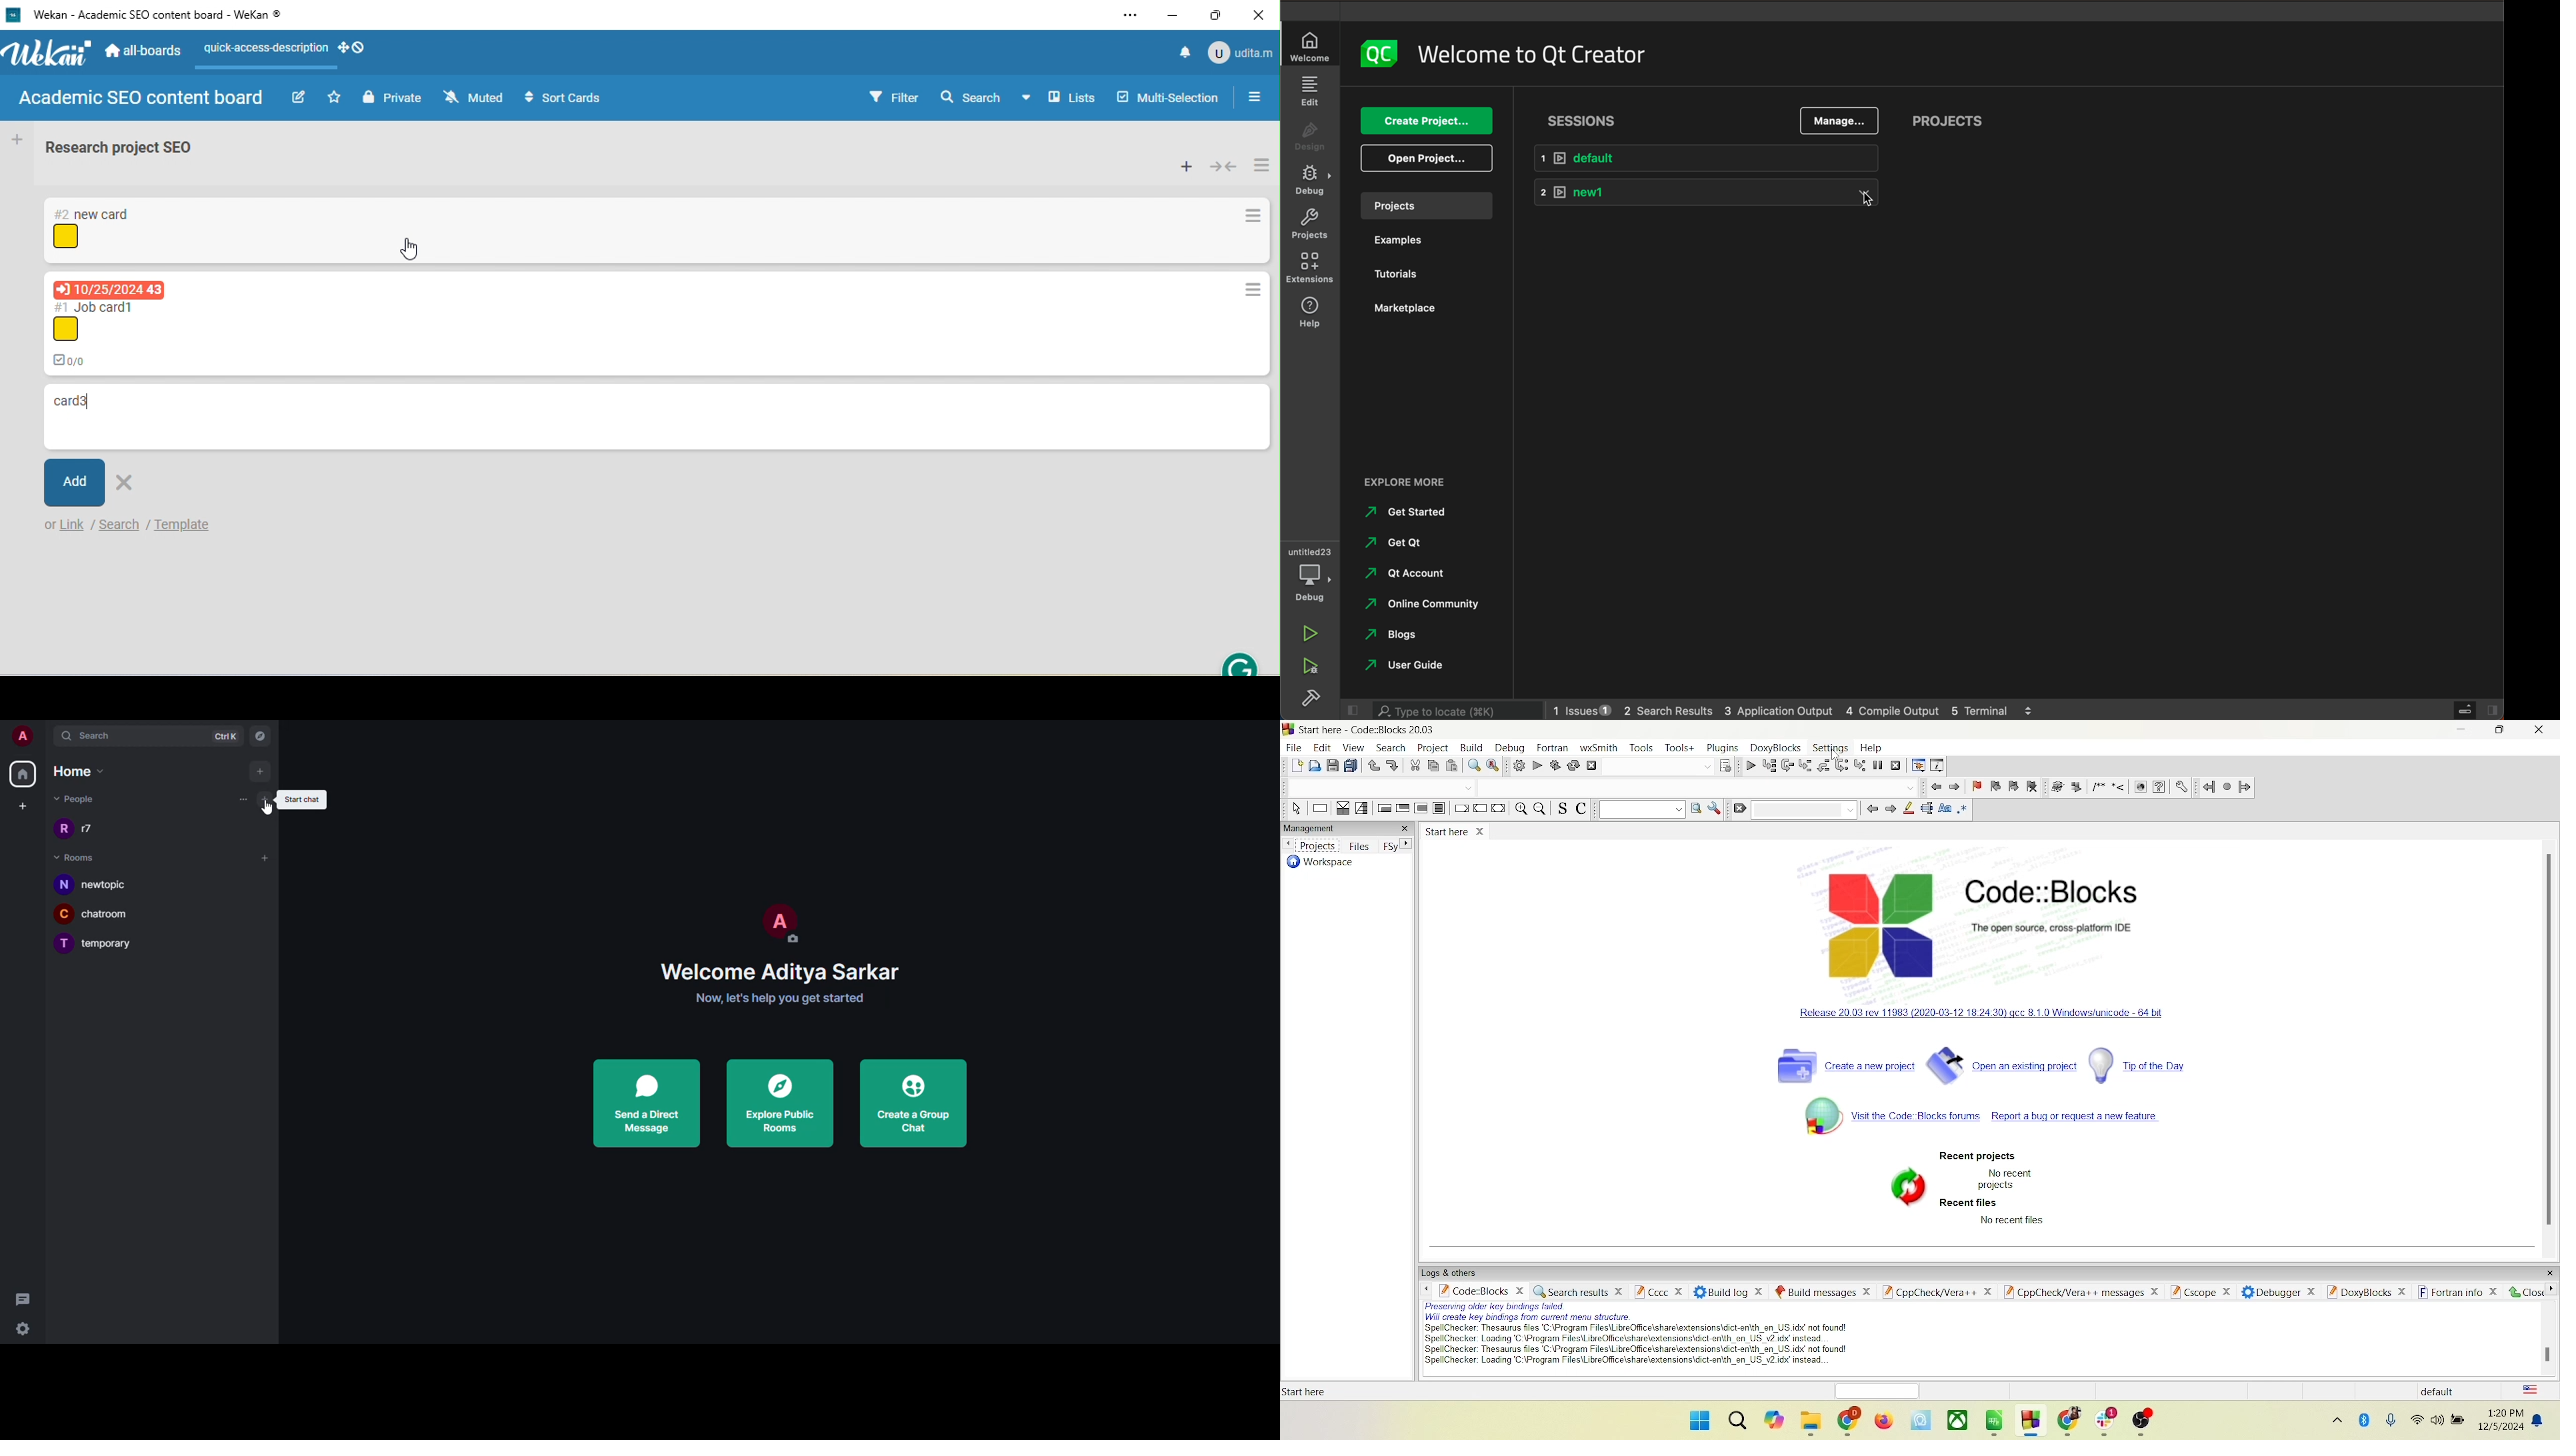 The height and width of the screenshot is (1456, 2576). What do you see at coordinates (2139, 786) in the screenshot?
I see `web` at bounding box center [2139, 786].